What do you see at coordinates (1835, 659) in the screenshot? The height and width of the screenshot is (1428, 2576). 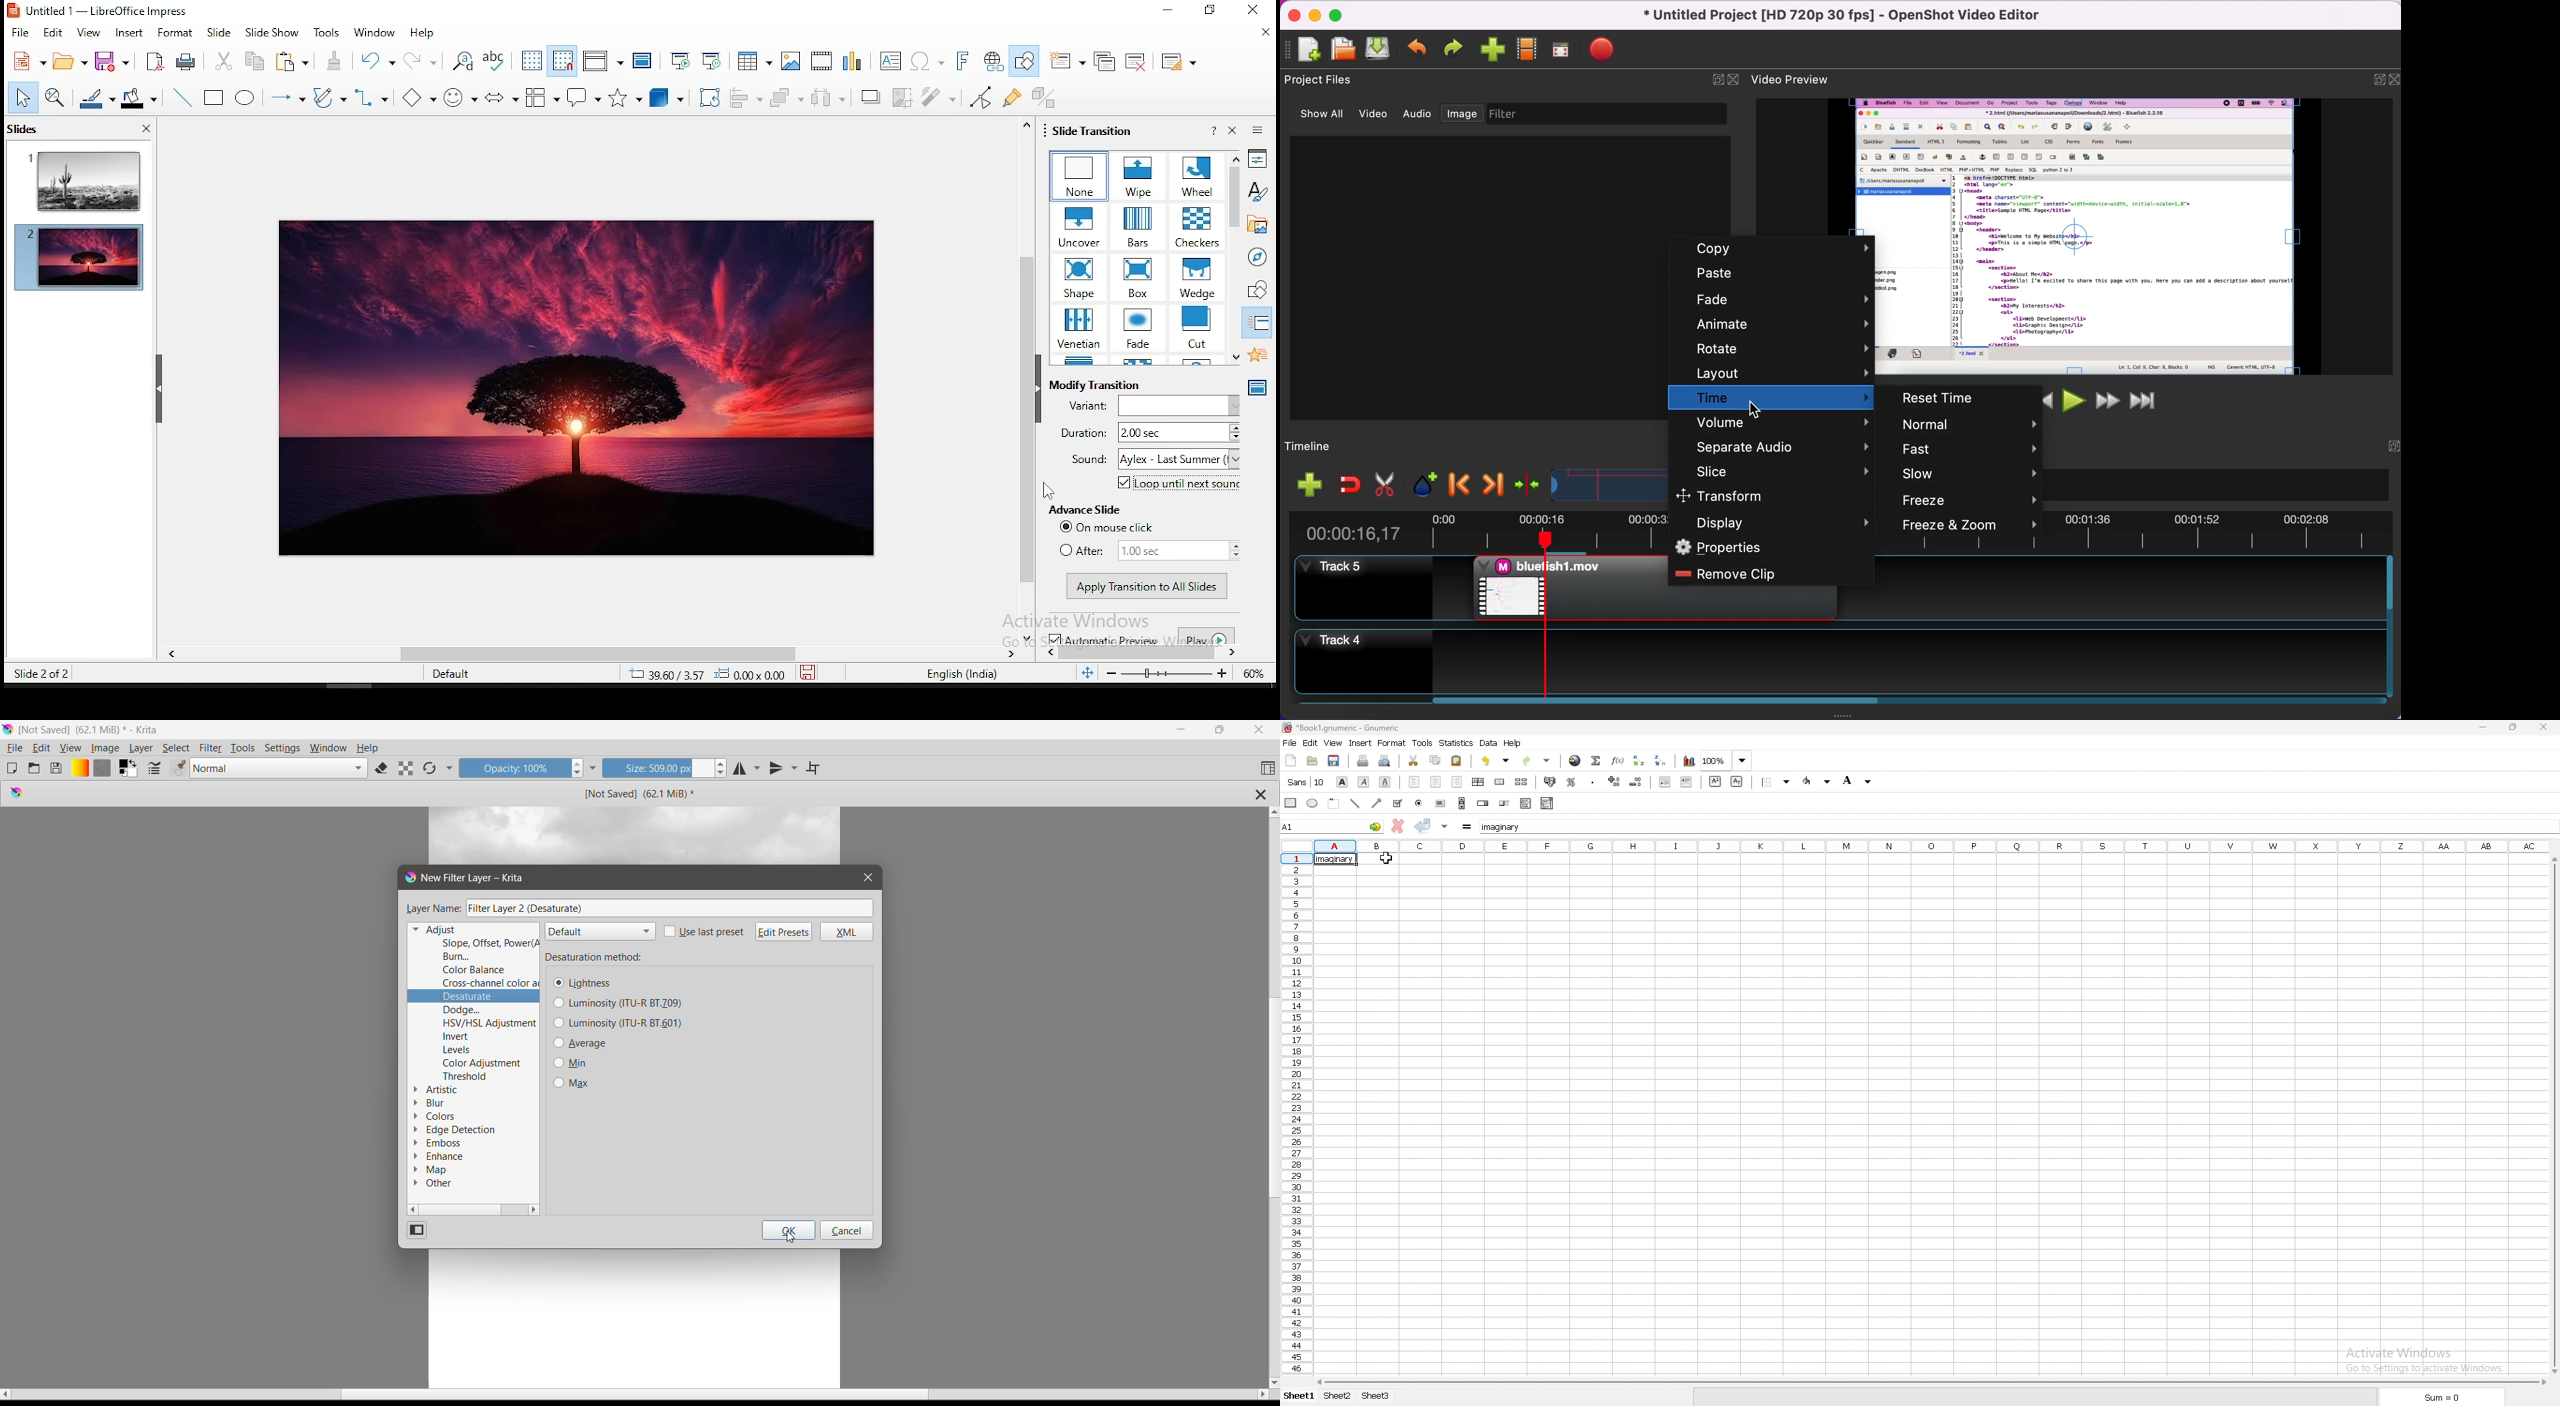 I see `track 4` at bounding box center [1835, 659].